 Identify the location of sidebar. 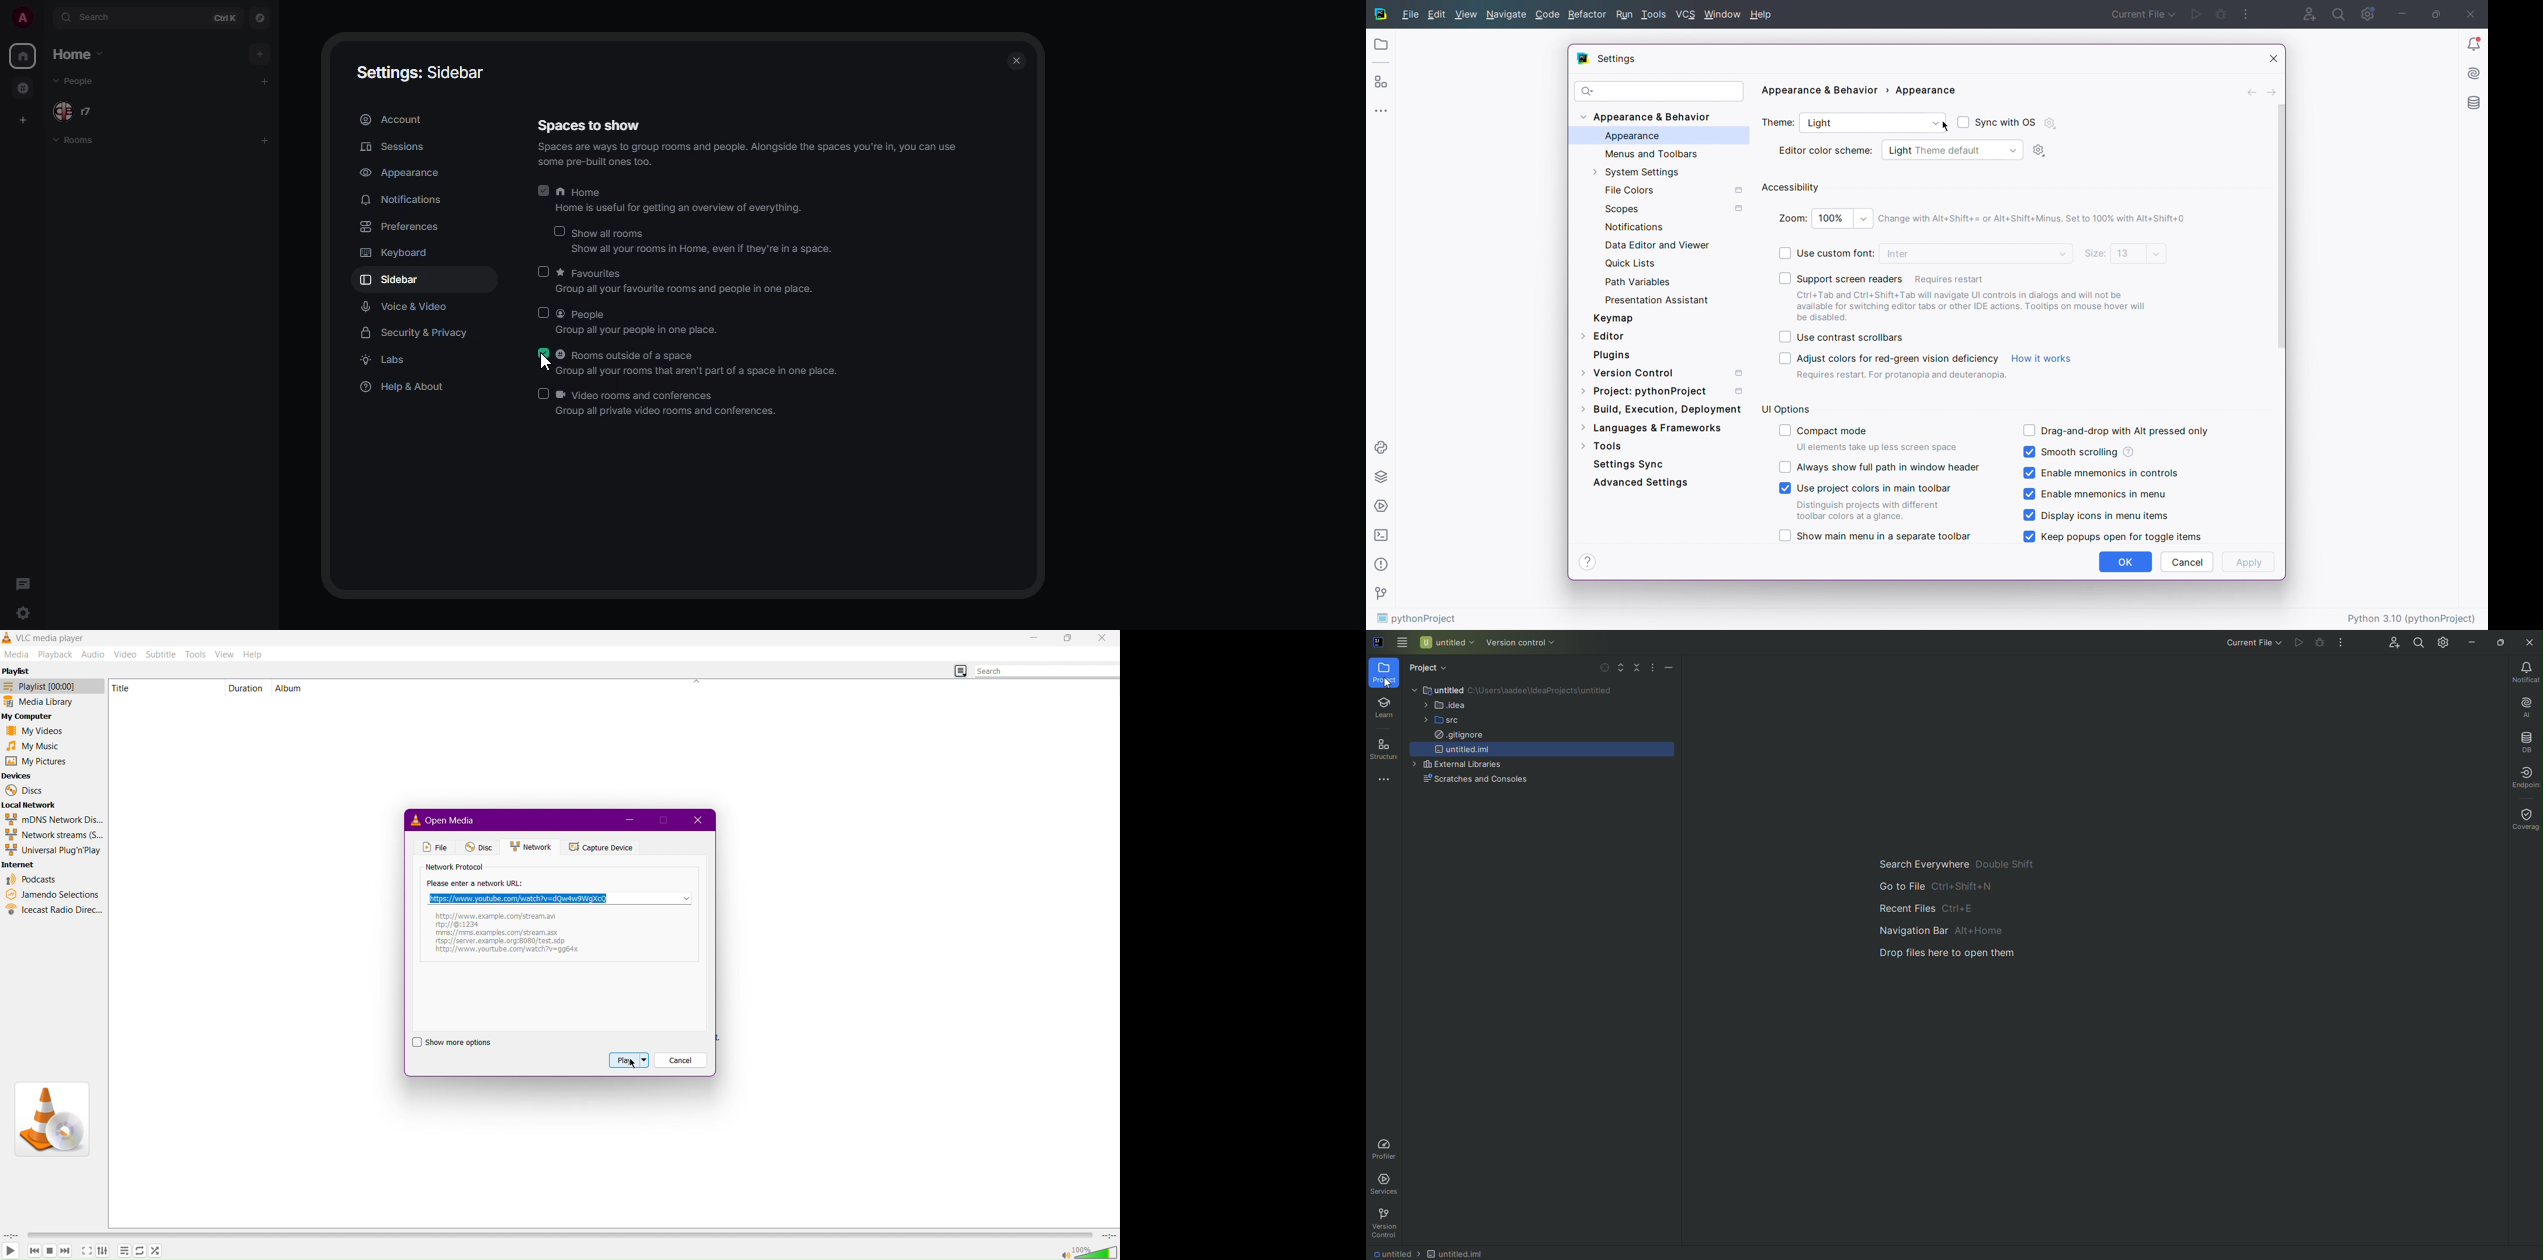
(393, 279).